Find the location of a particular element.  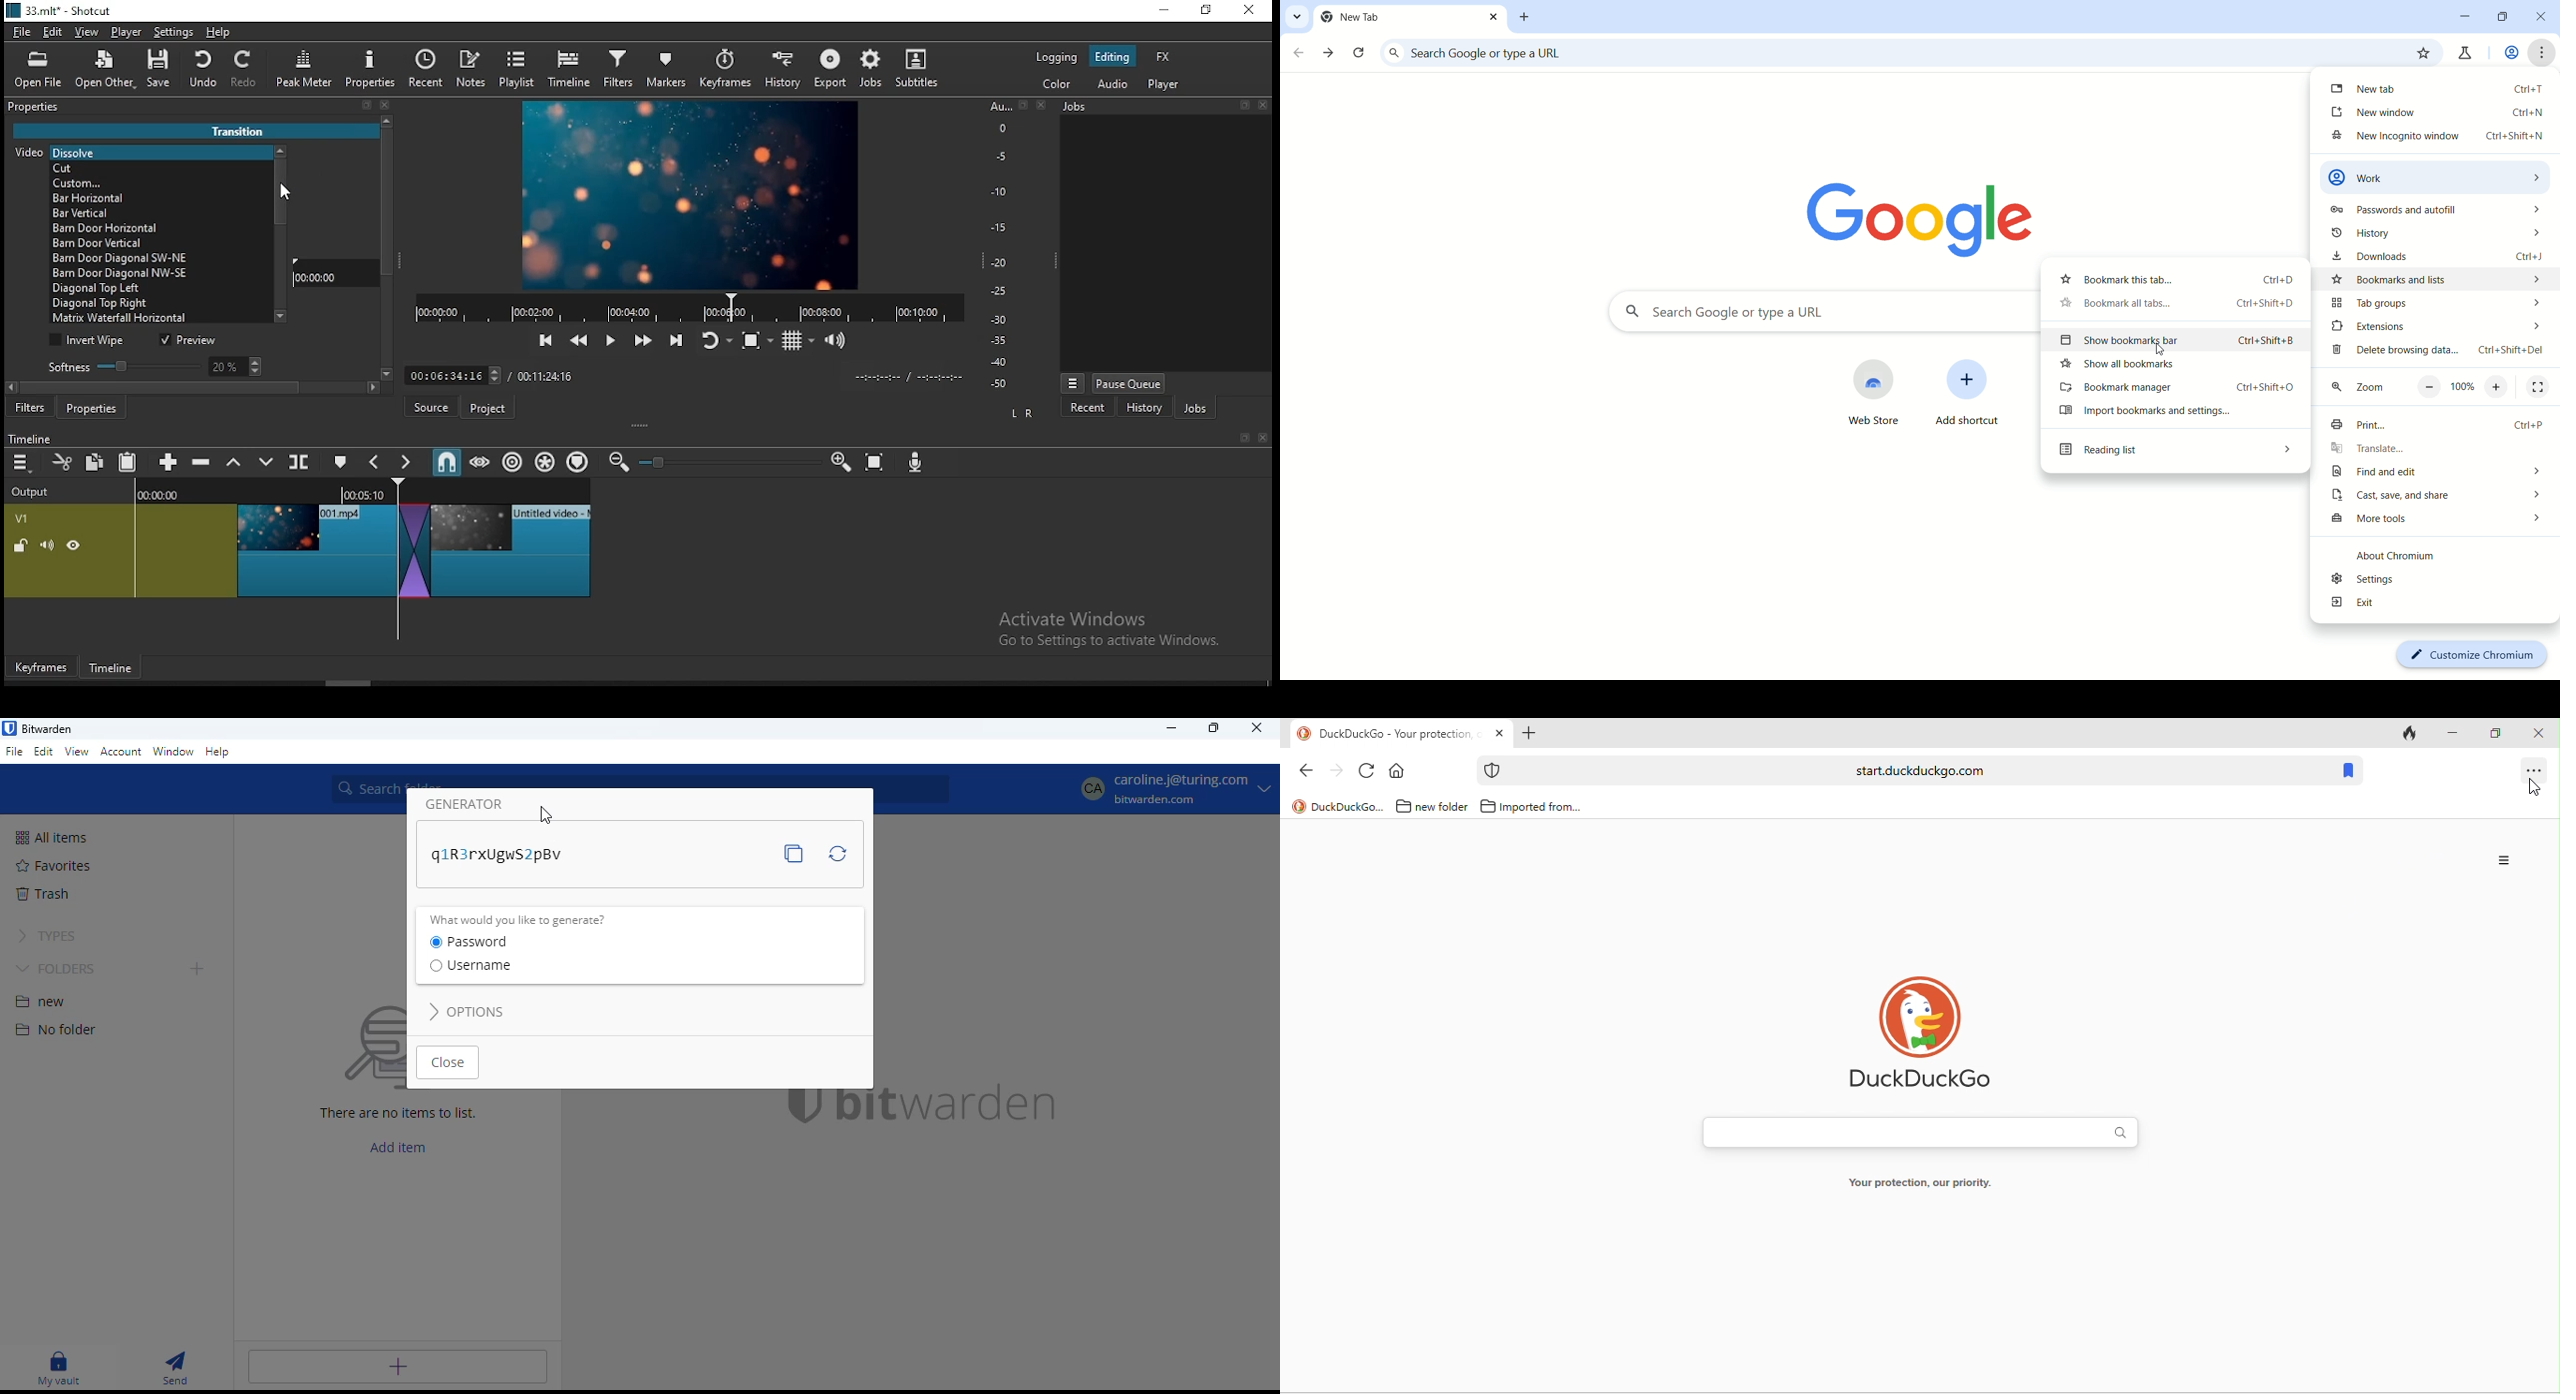

folders is located at coordinates (56, 969).